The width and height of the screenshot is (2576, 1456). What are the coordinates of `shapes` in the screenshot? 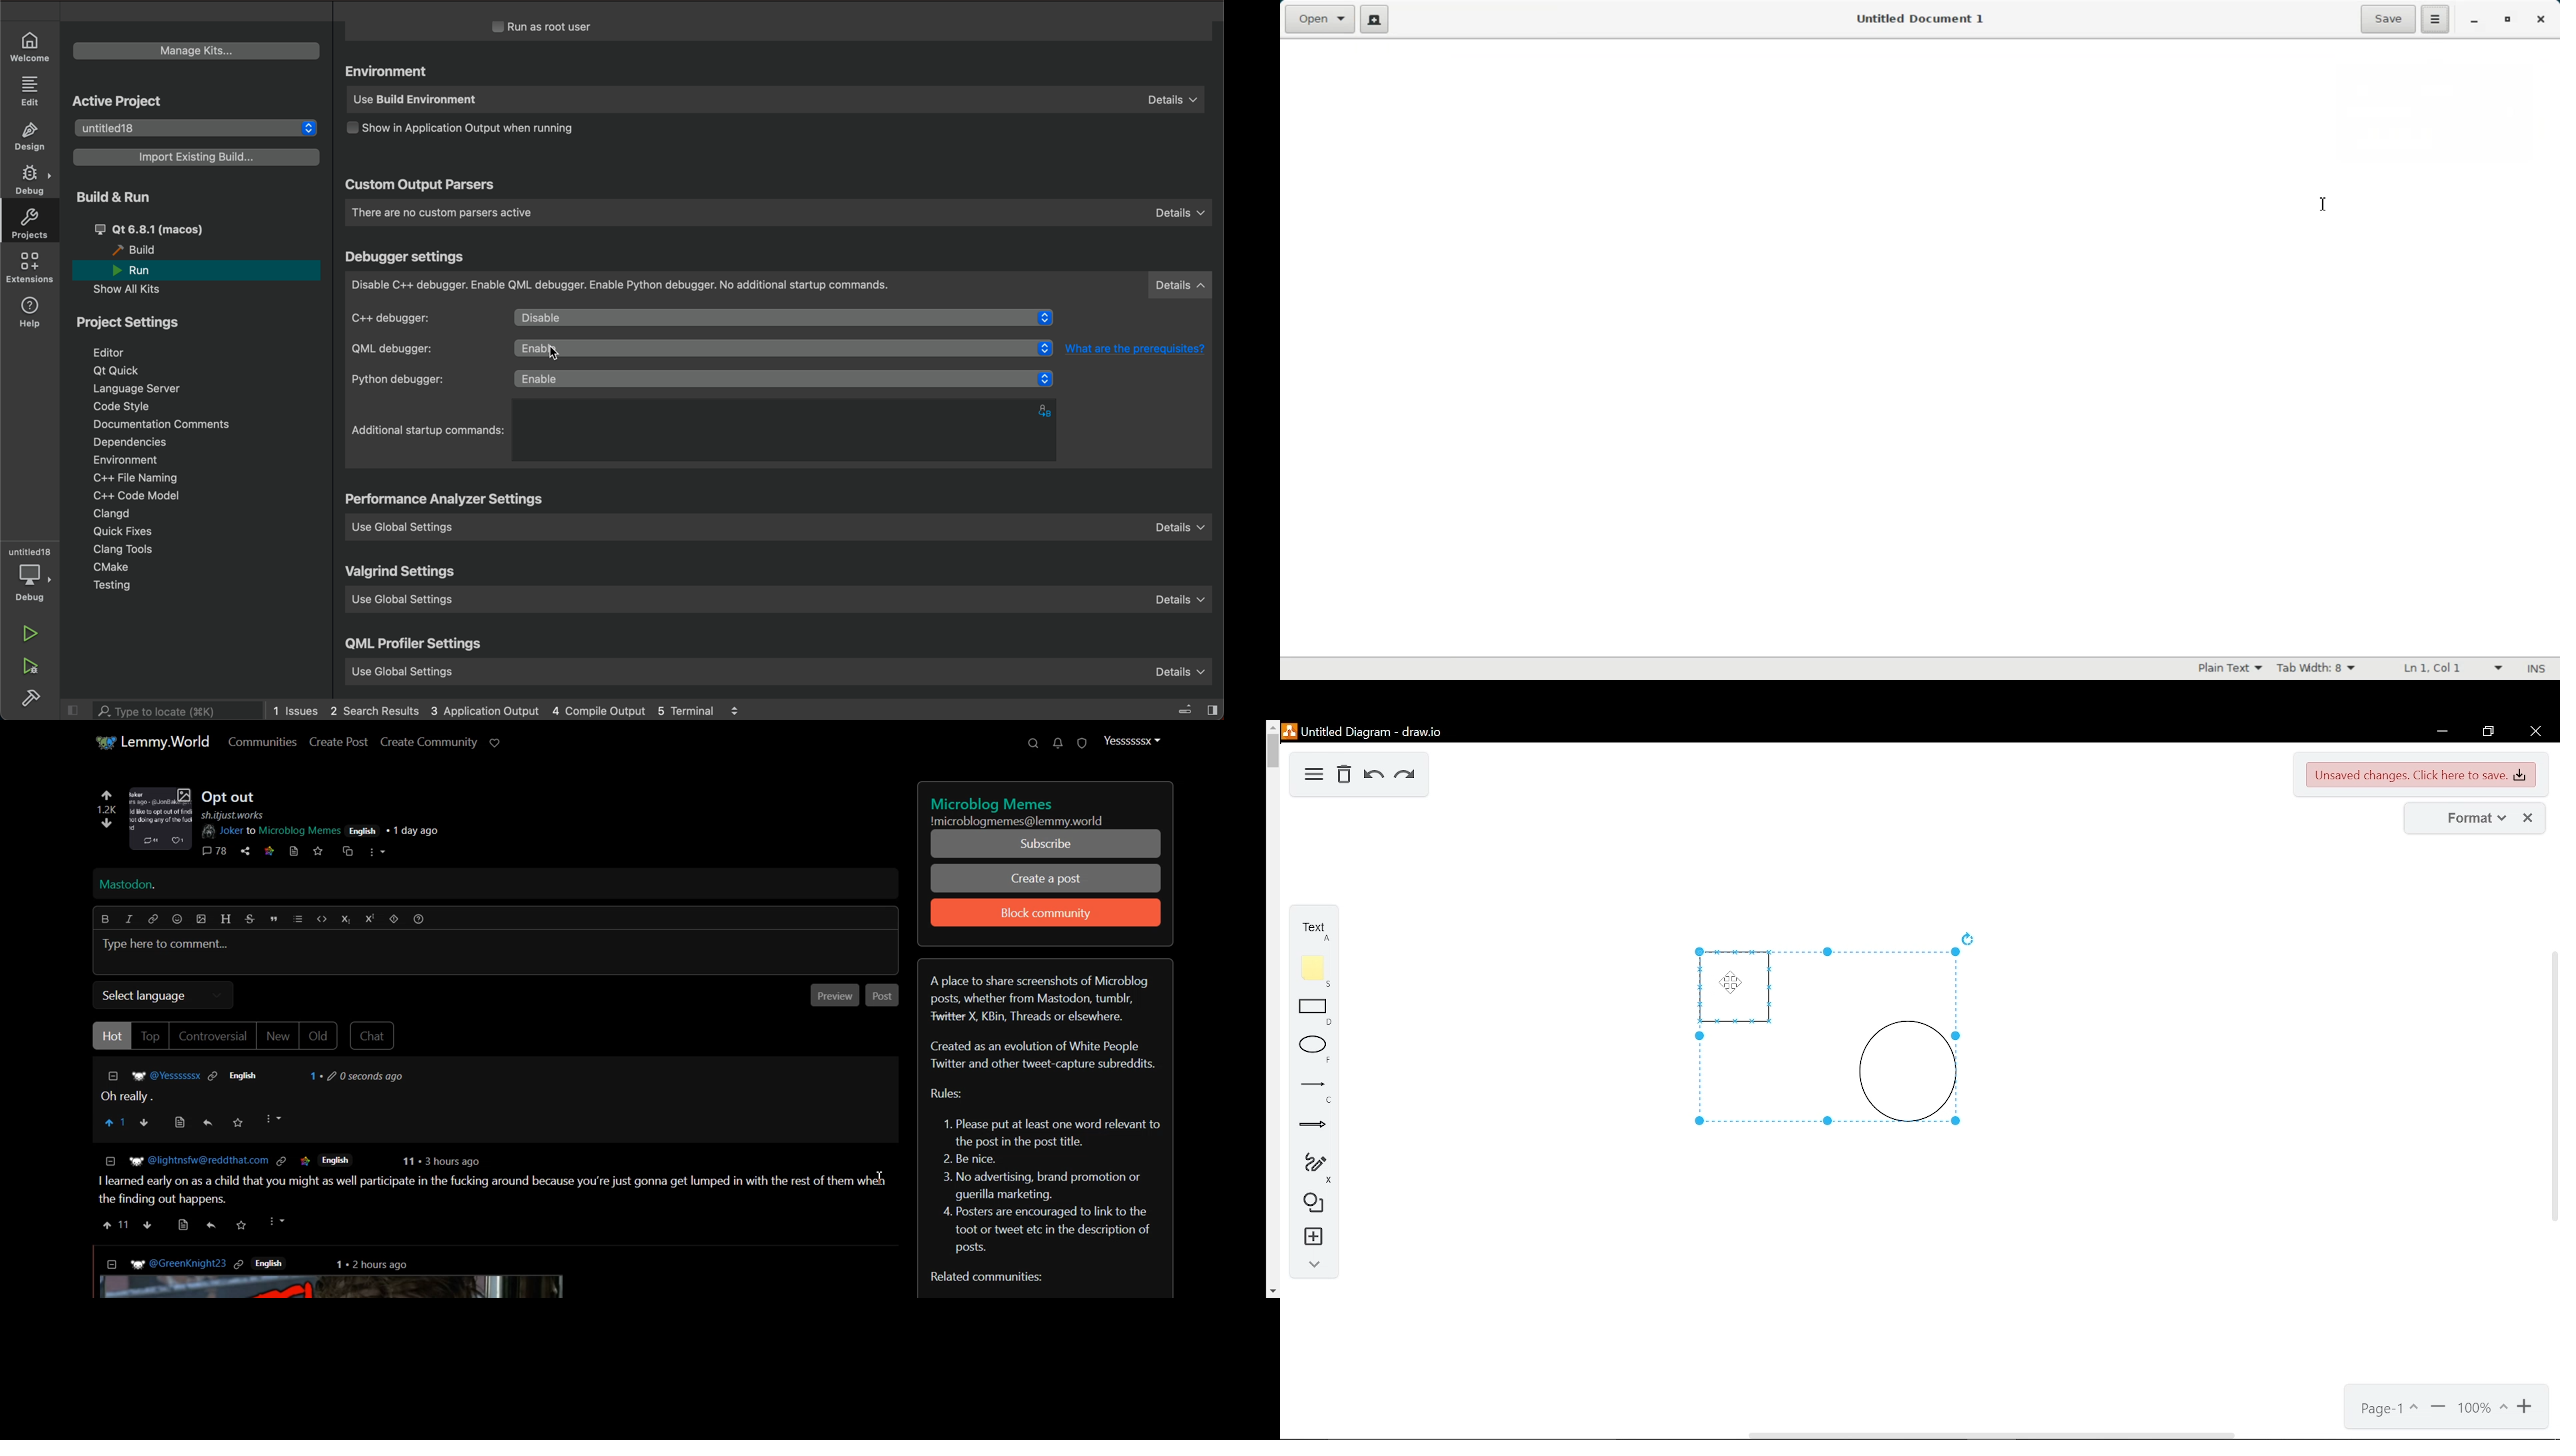 It's located at (1310, 1204).